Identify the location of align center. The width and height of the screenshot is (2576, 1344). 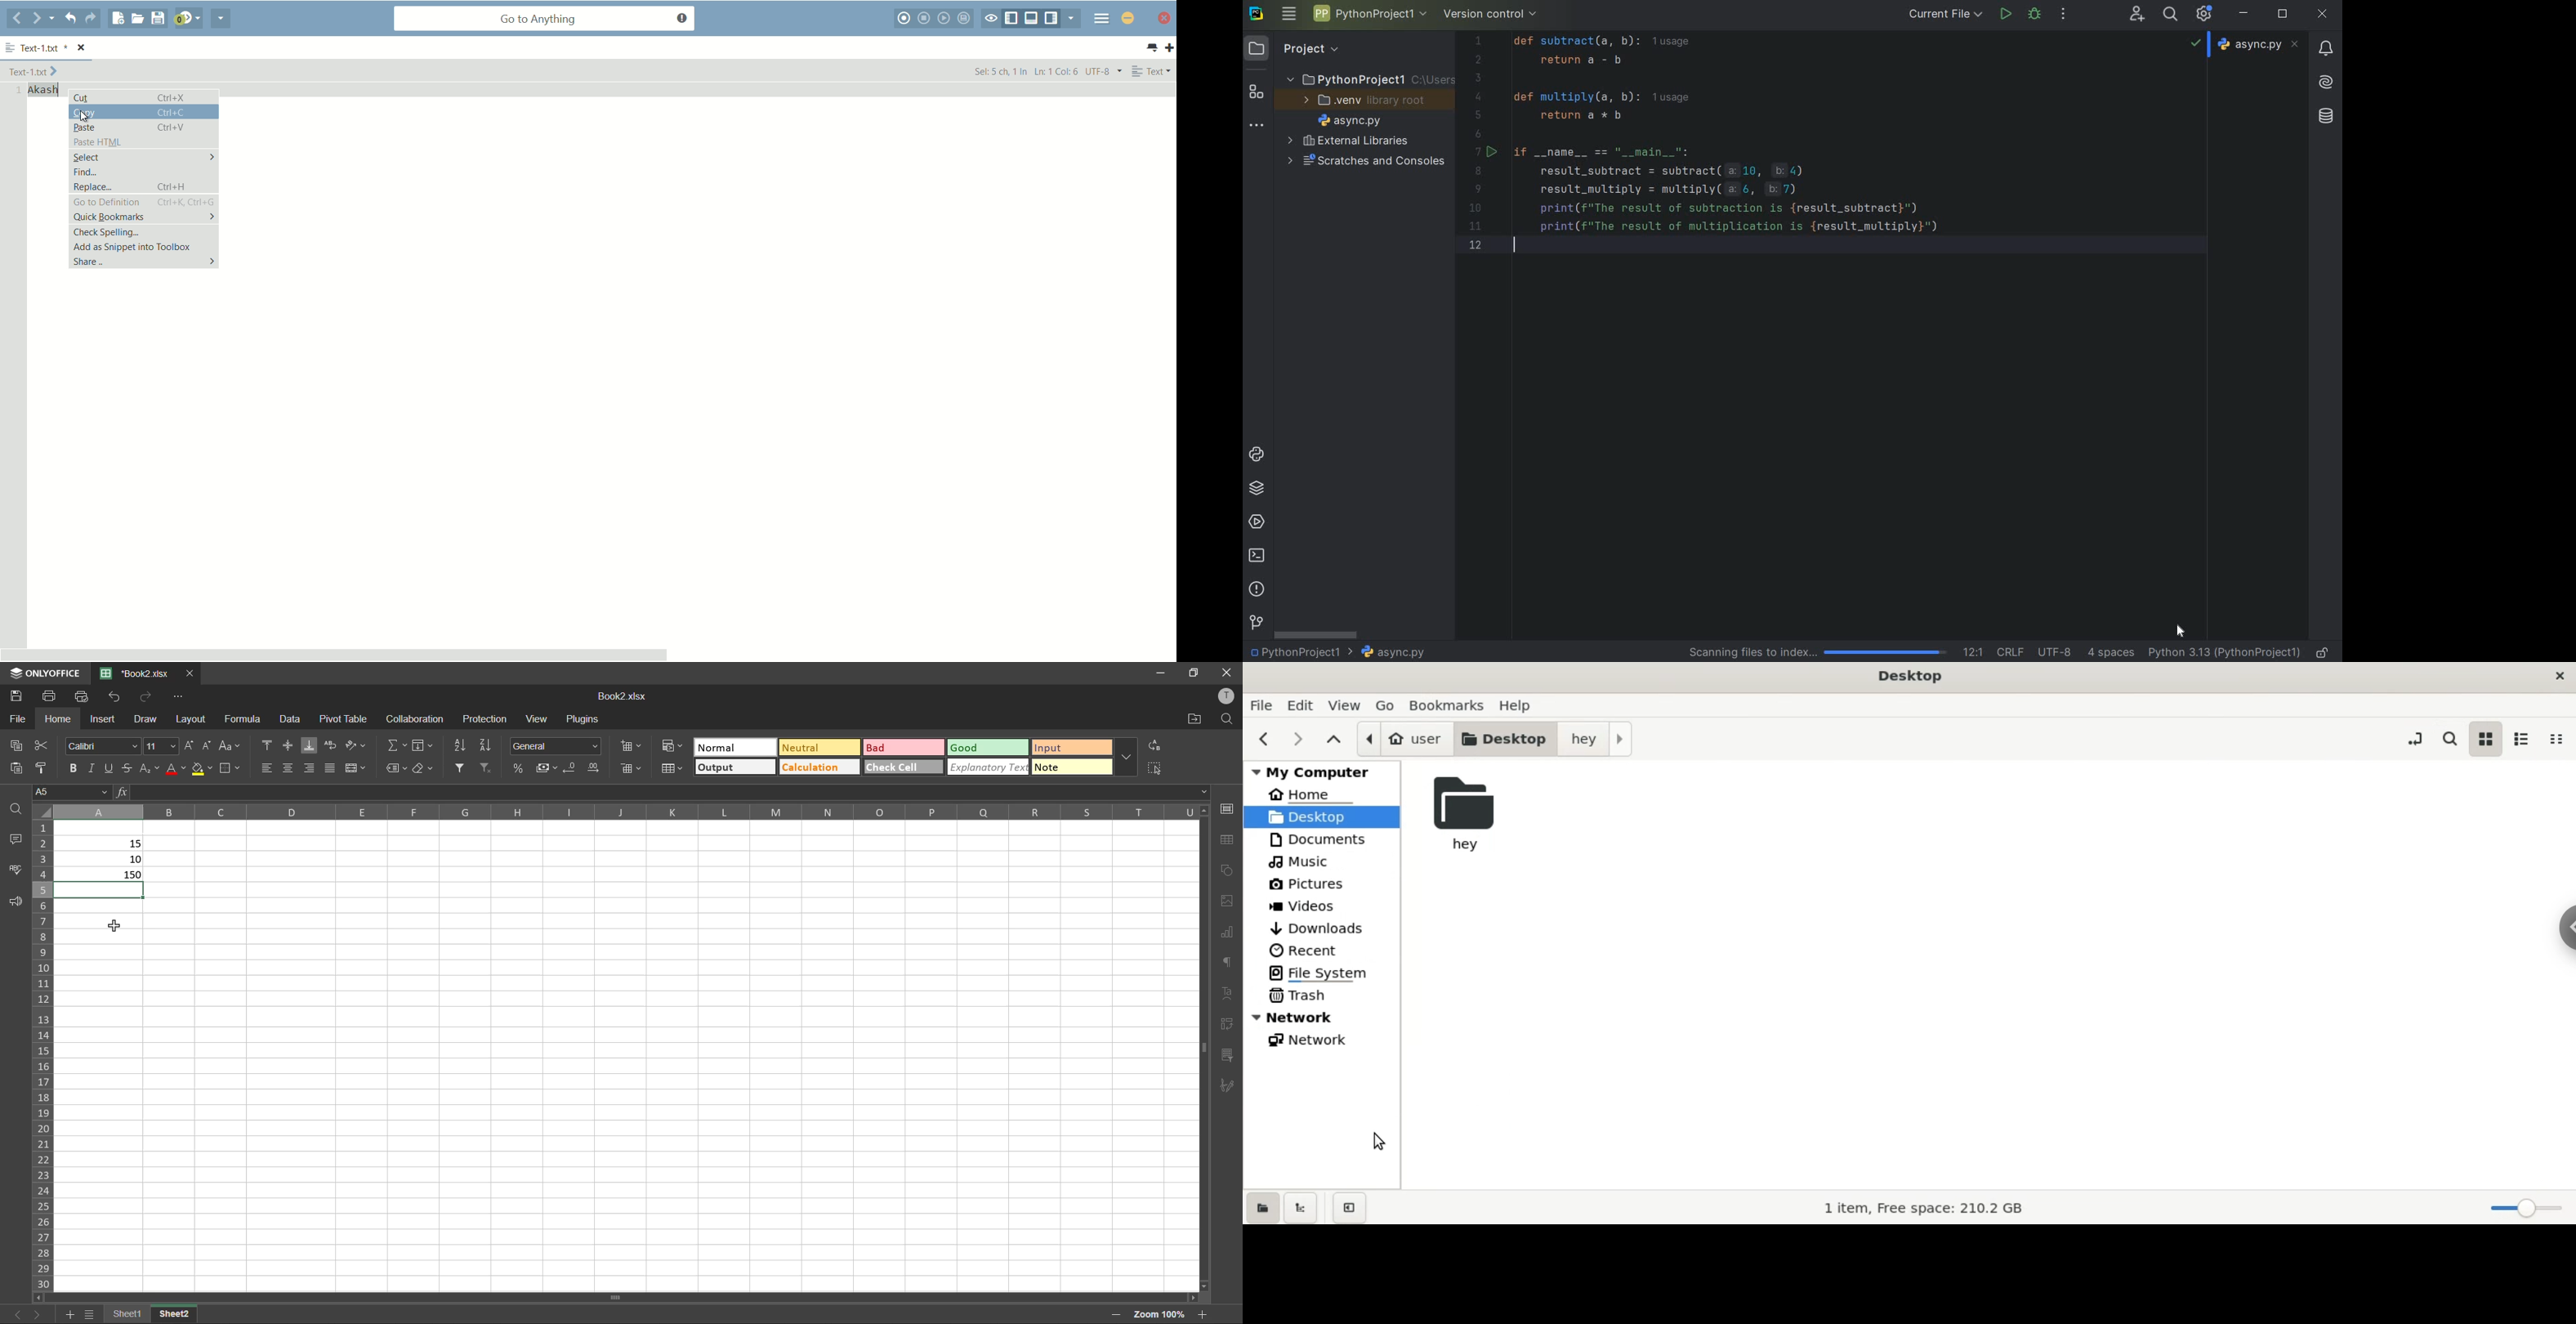
(289, 768).